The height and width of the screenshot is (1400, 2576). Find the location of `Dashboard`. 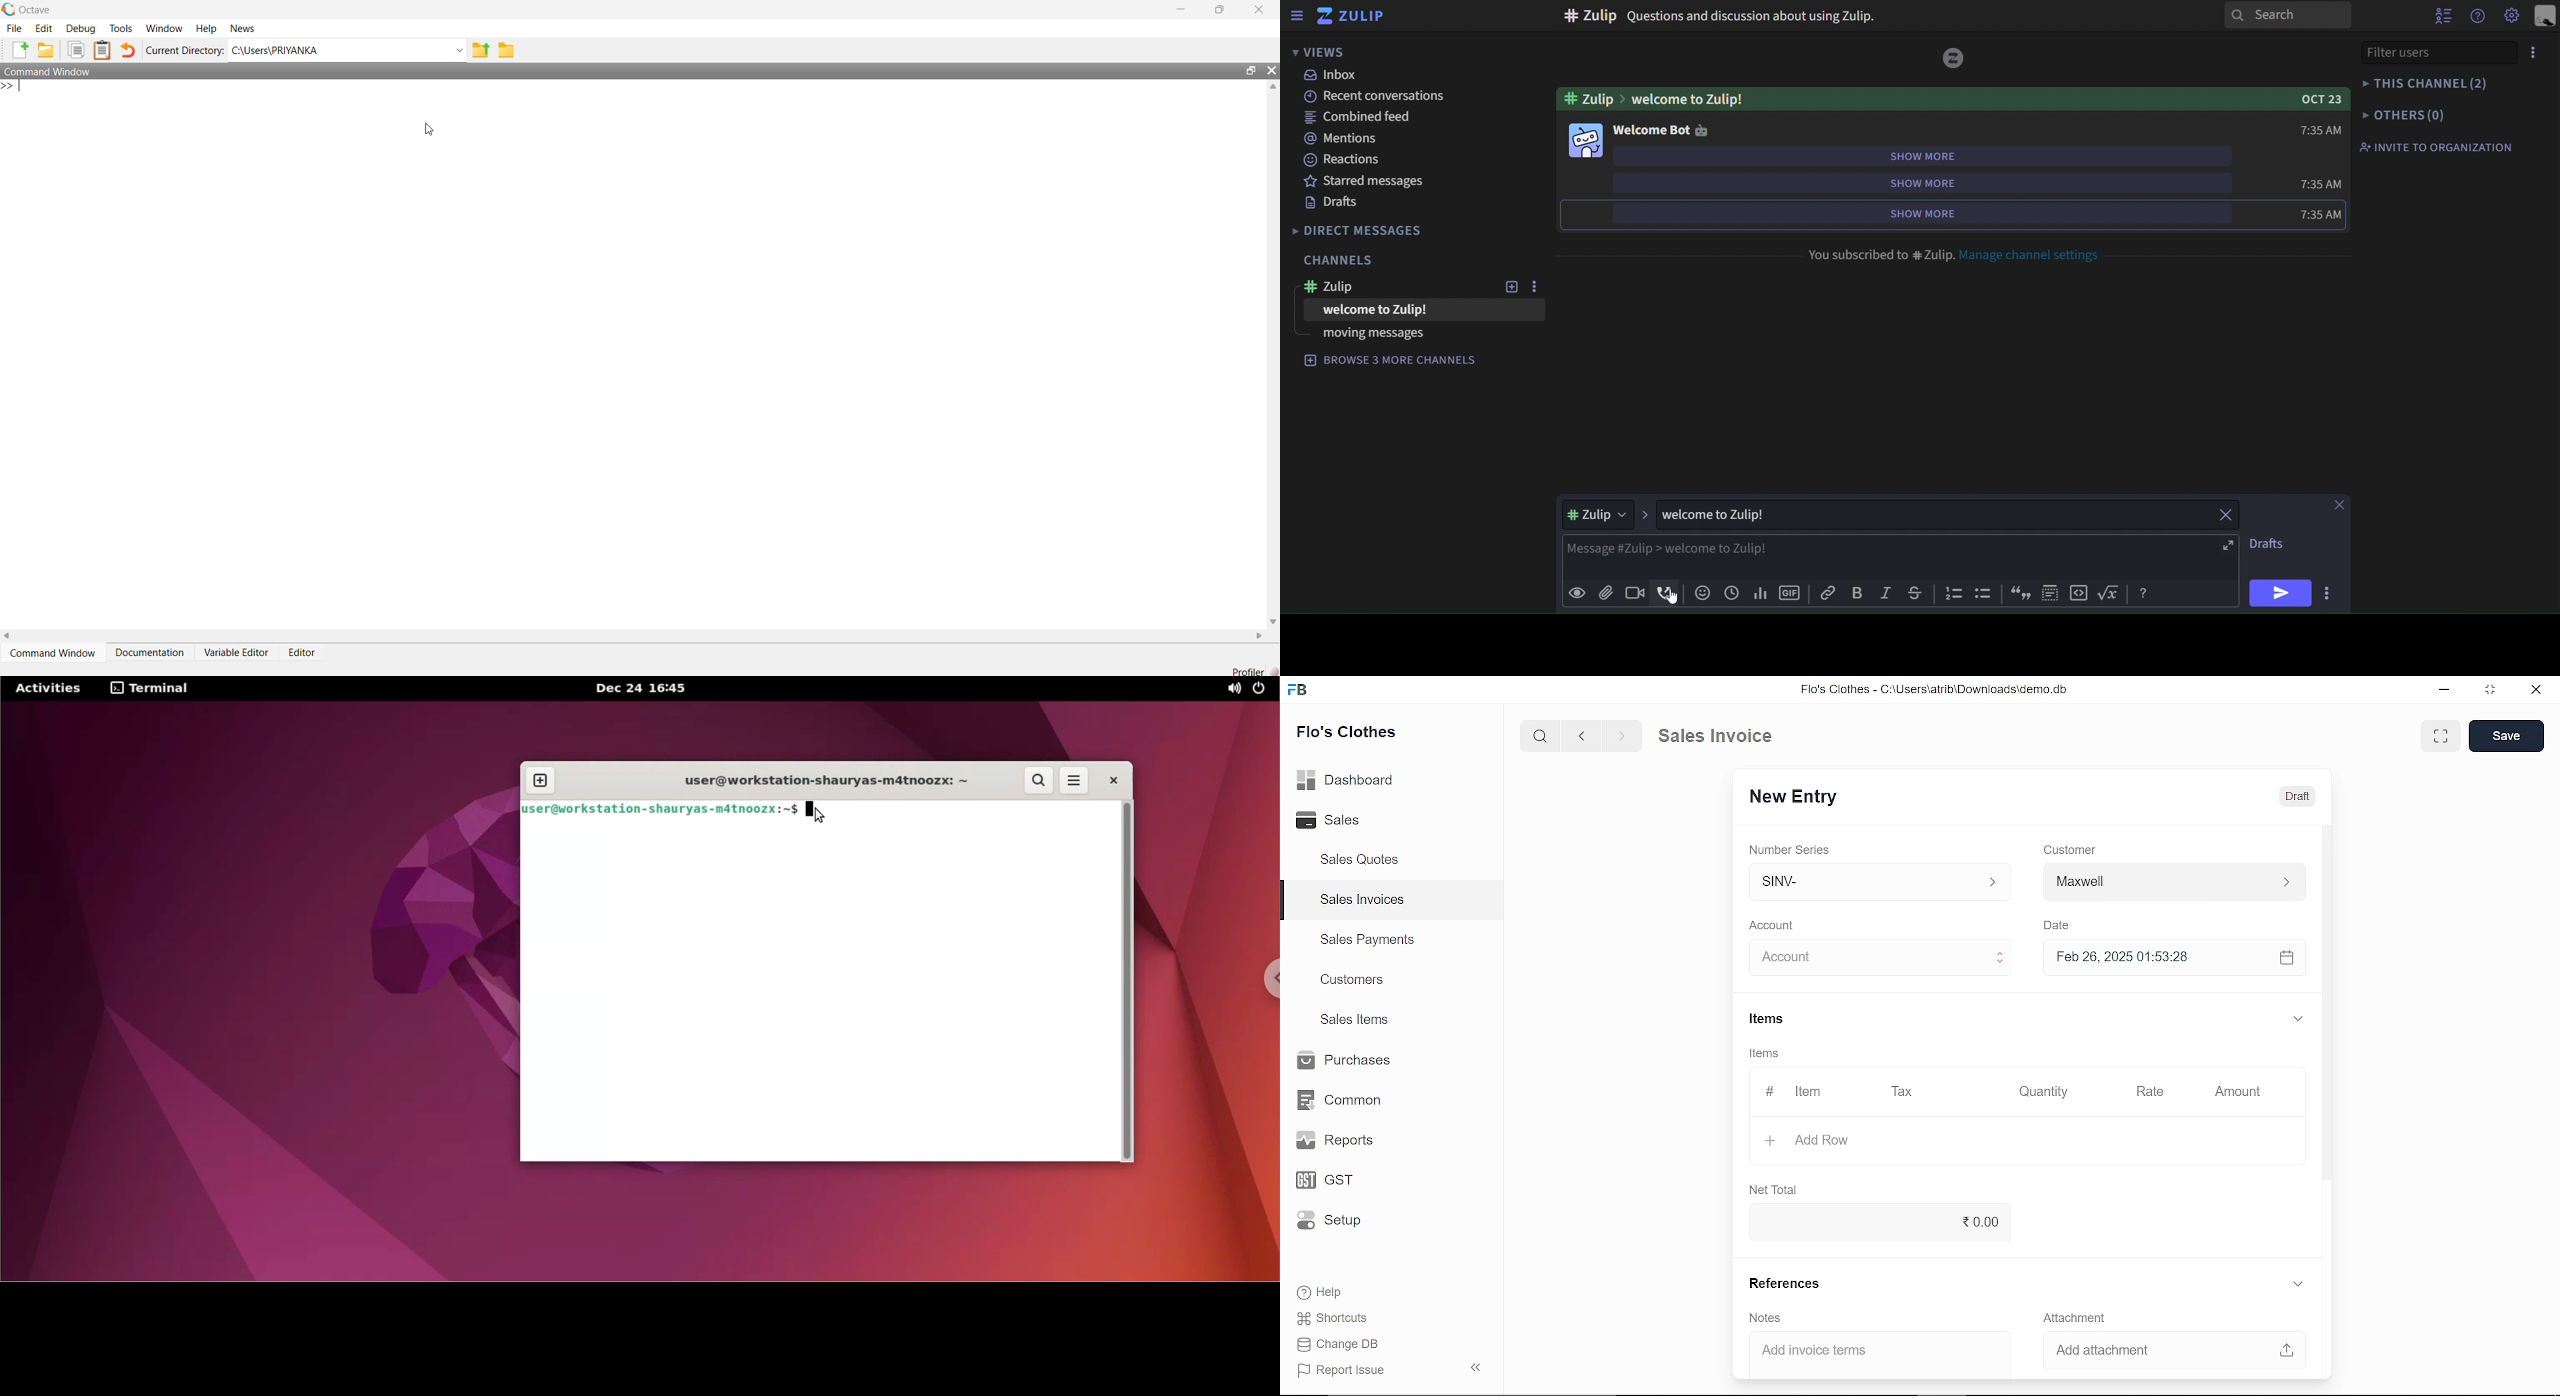

Dashboard is located at coordinates (1350, 779).